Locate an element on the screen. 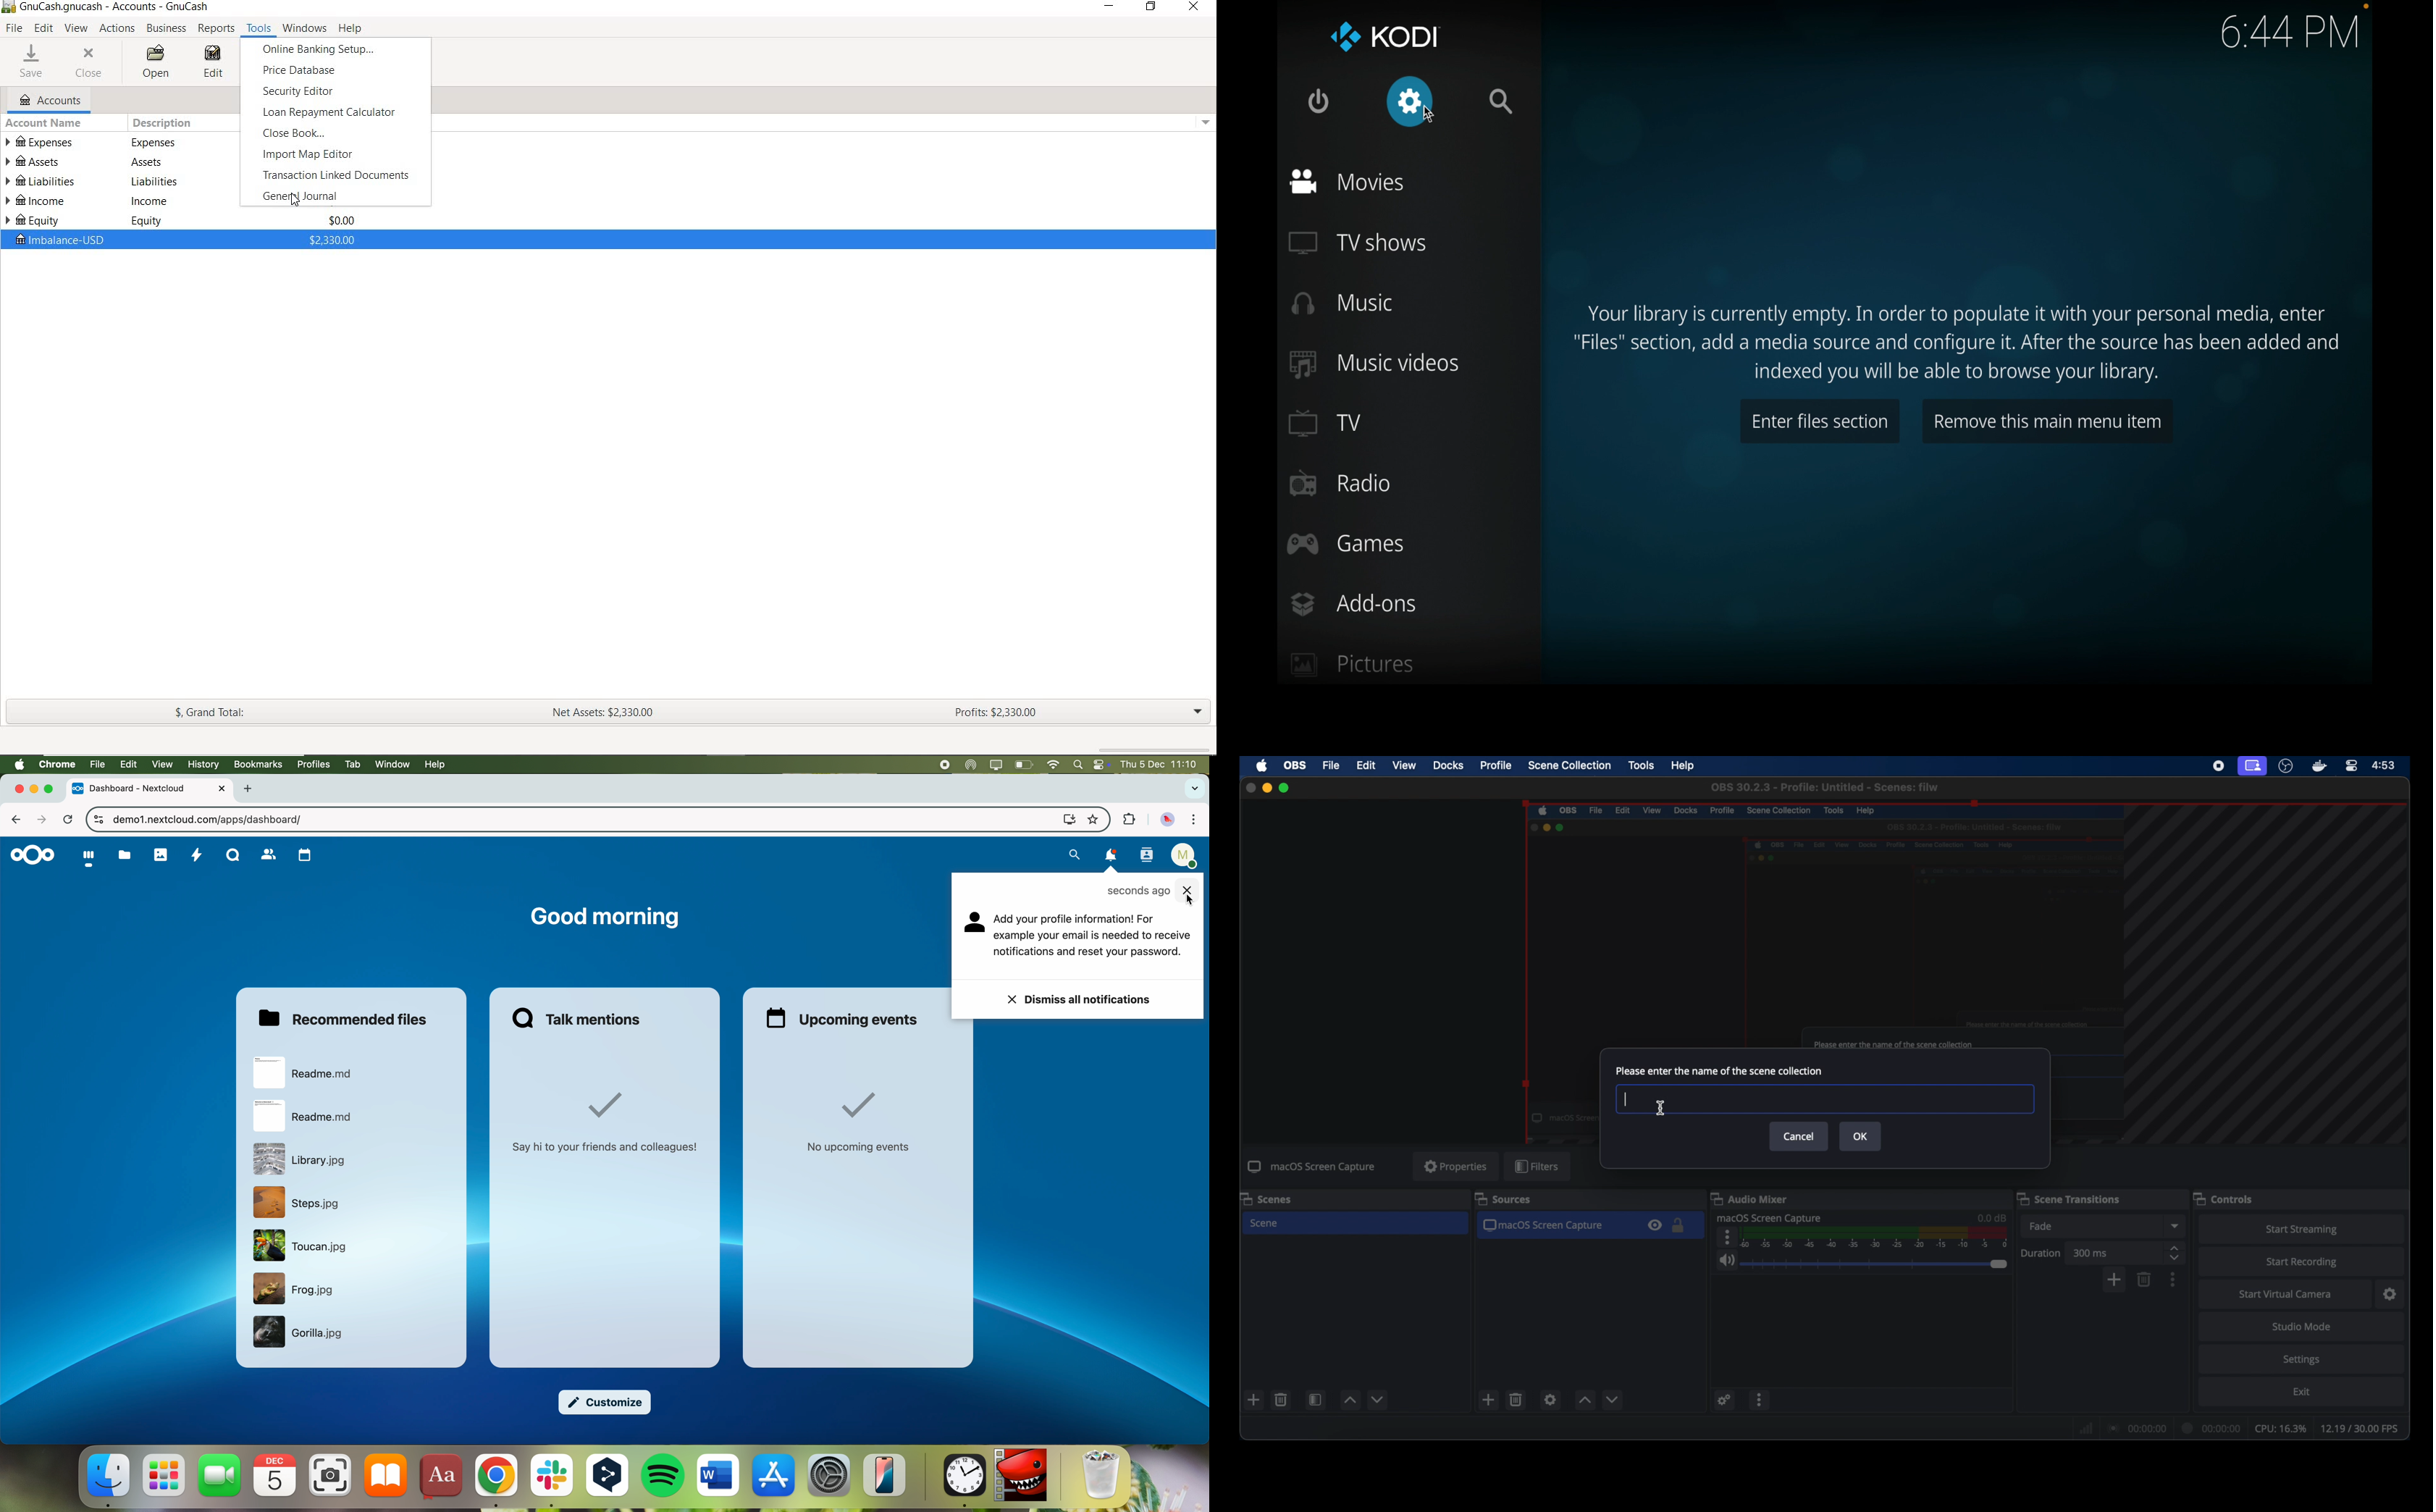  please enter the name of the scene collection is located at coordinates (1720, 1071).